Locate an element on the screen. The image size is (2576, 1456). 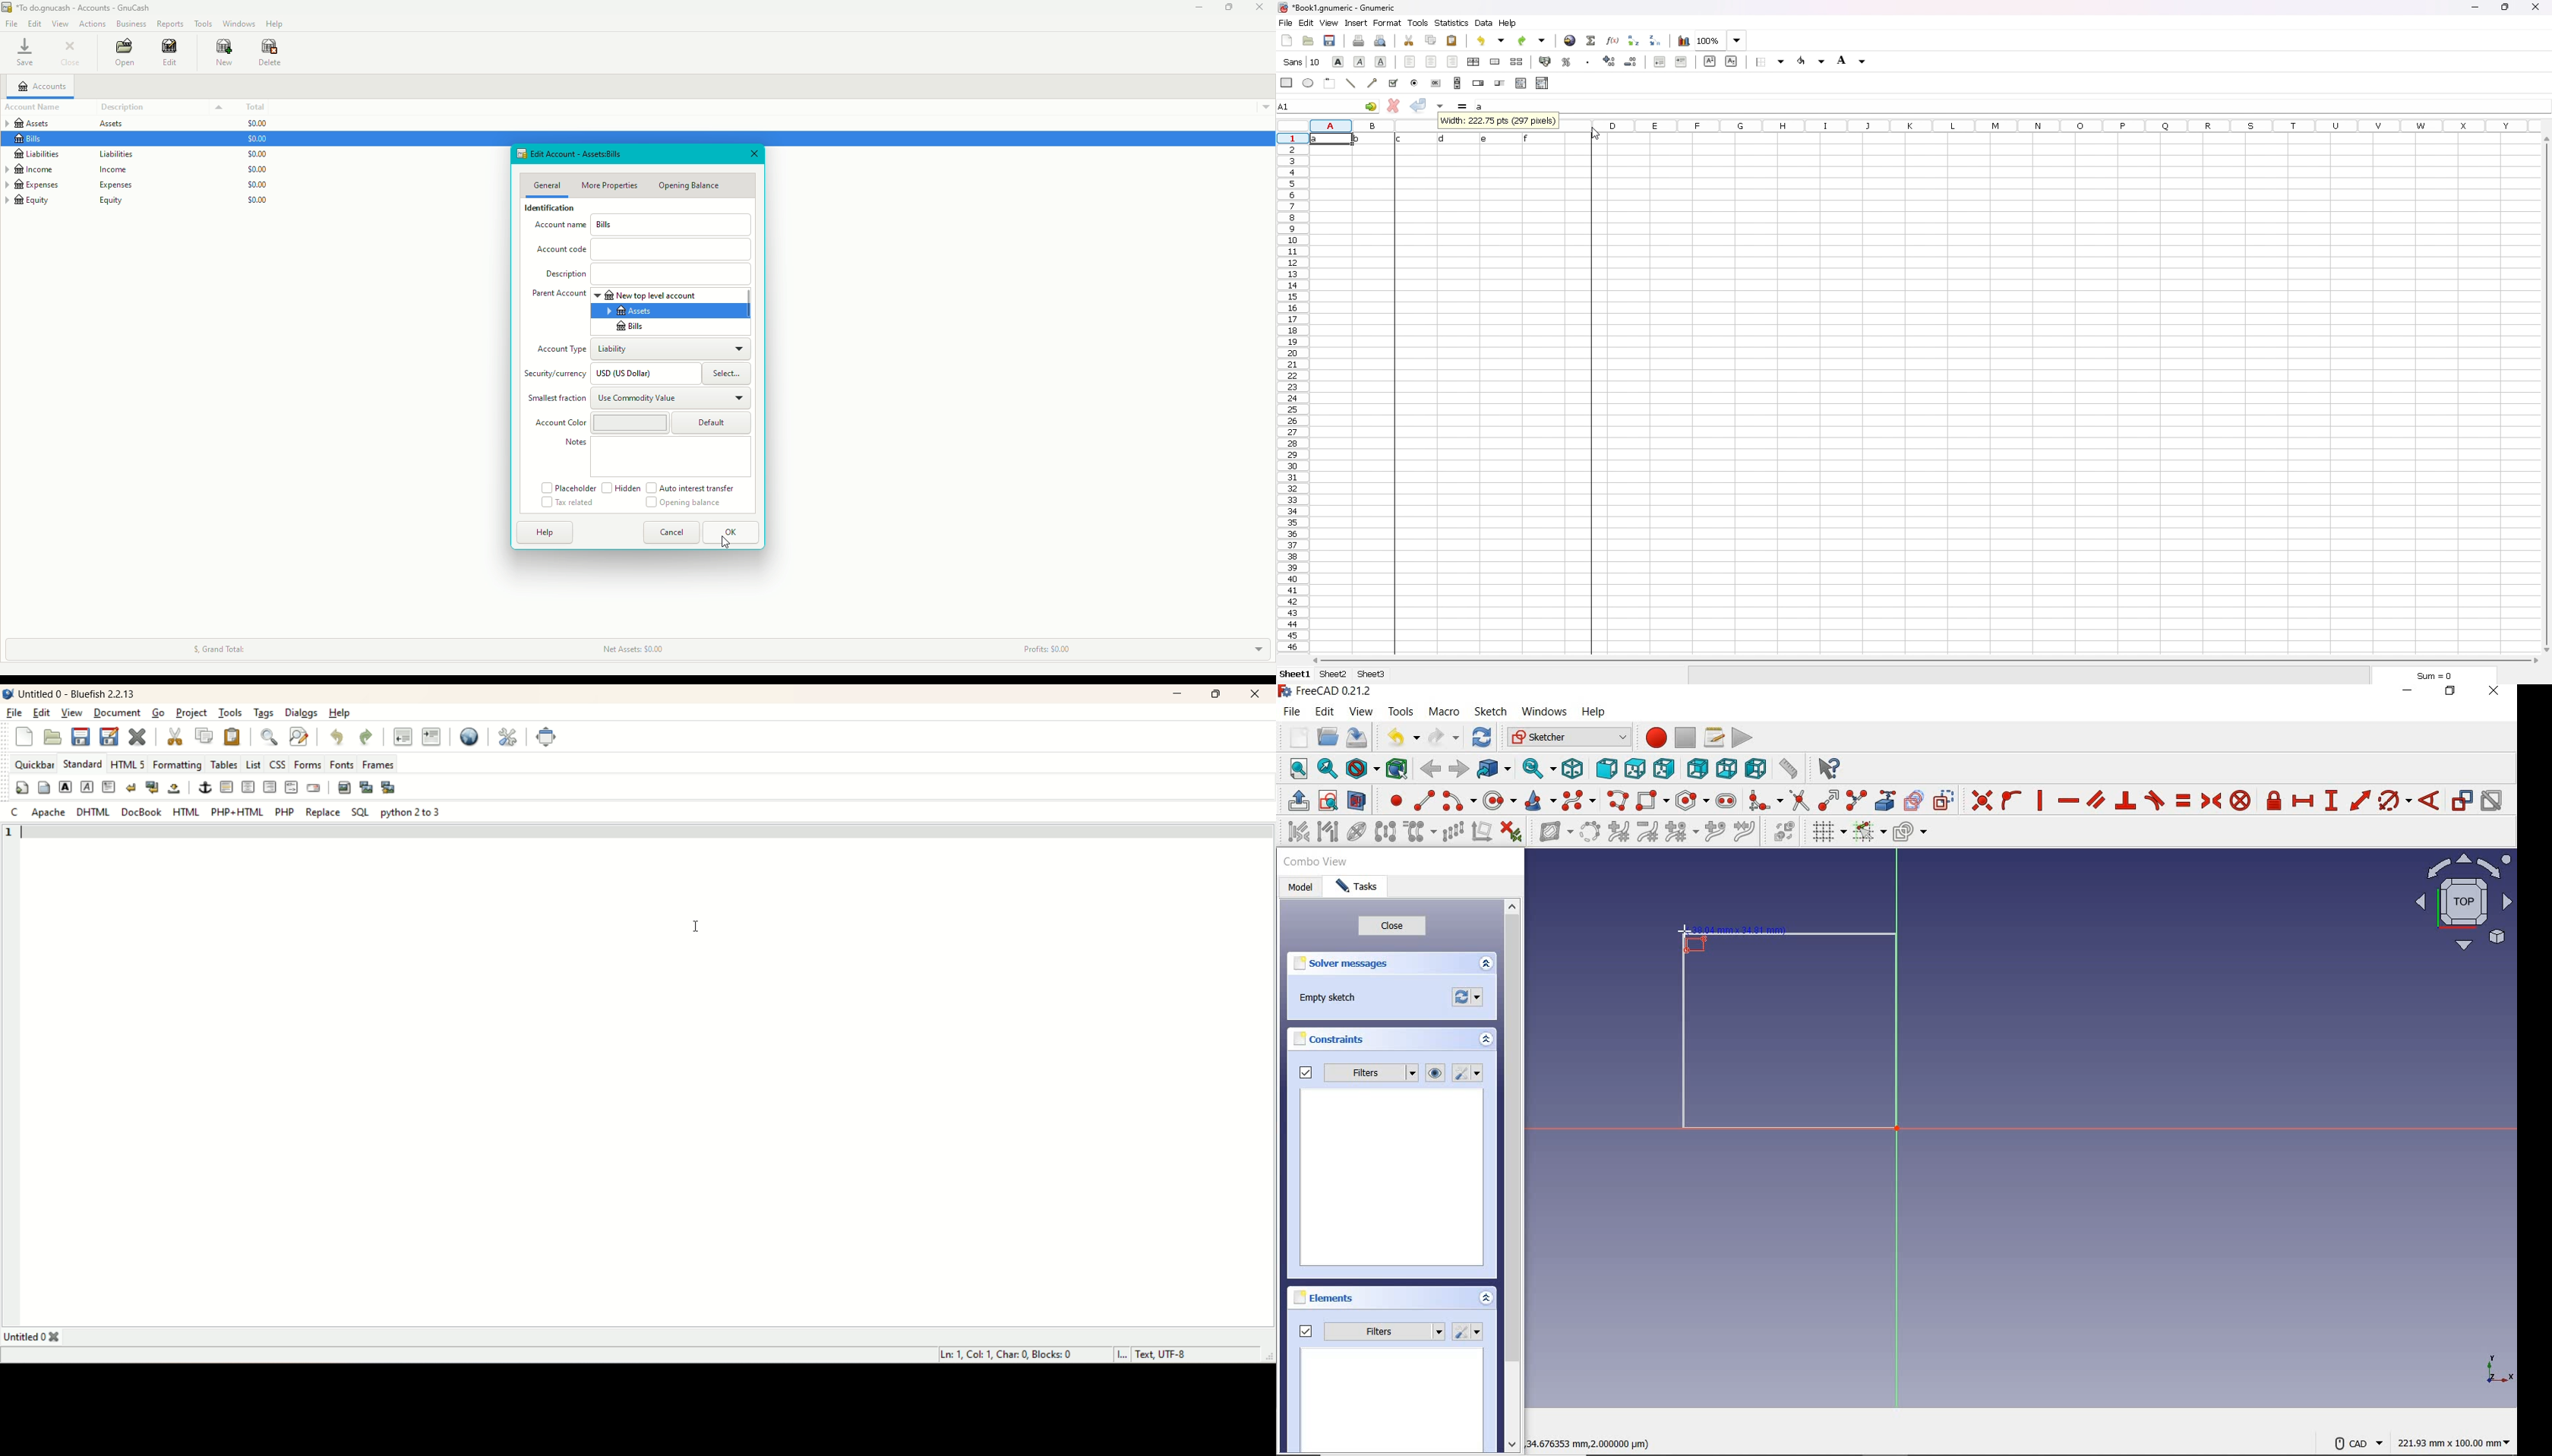
front is located at coordinates (1605, 769).